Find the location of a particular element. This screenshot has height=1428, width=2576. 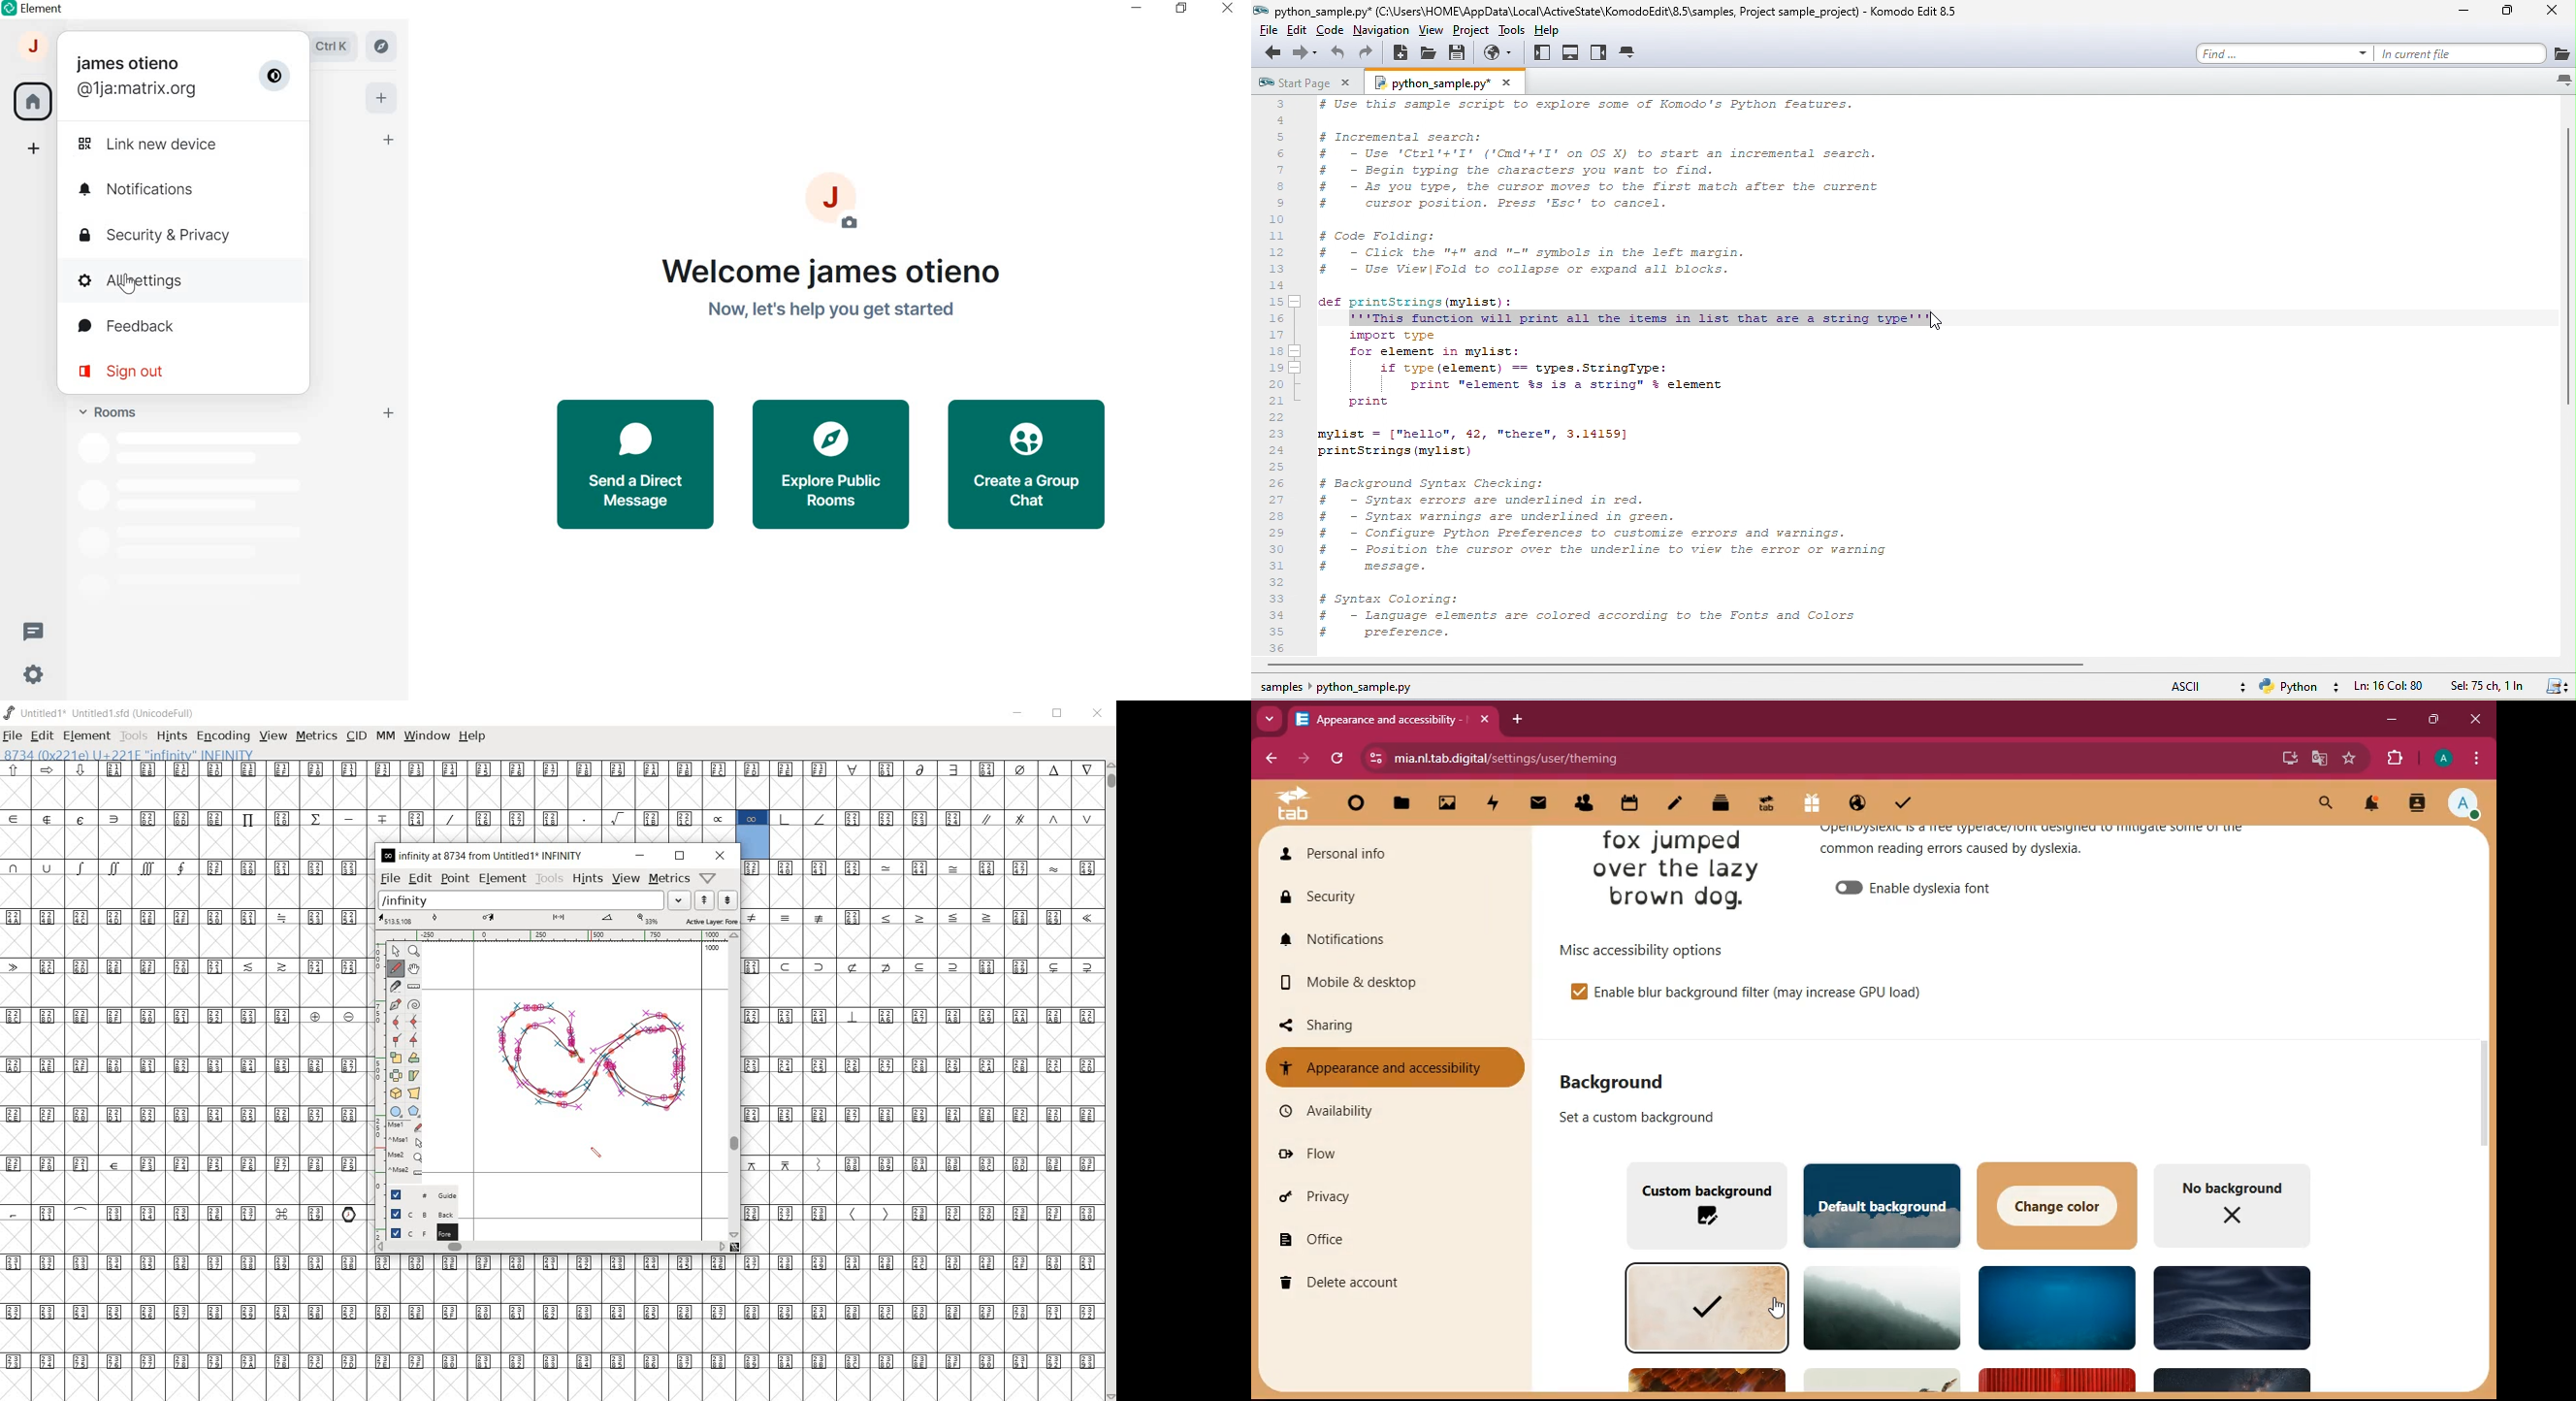

redo is located at coordinates (1371, 52).